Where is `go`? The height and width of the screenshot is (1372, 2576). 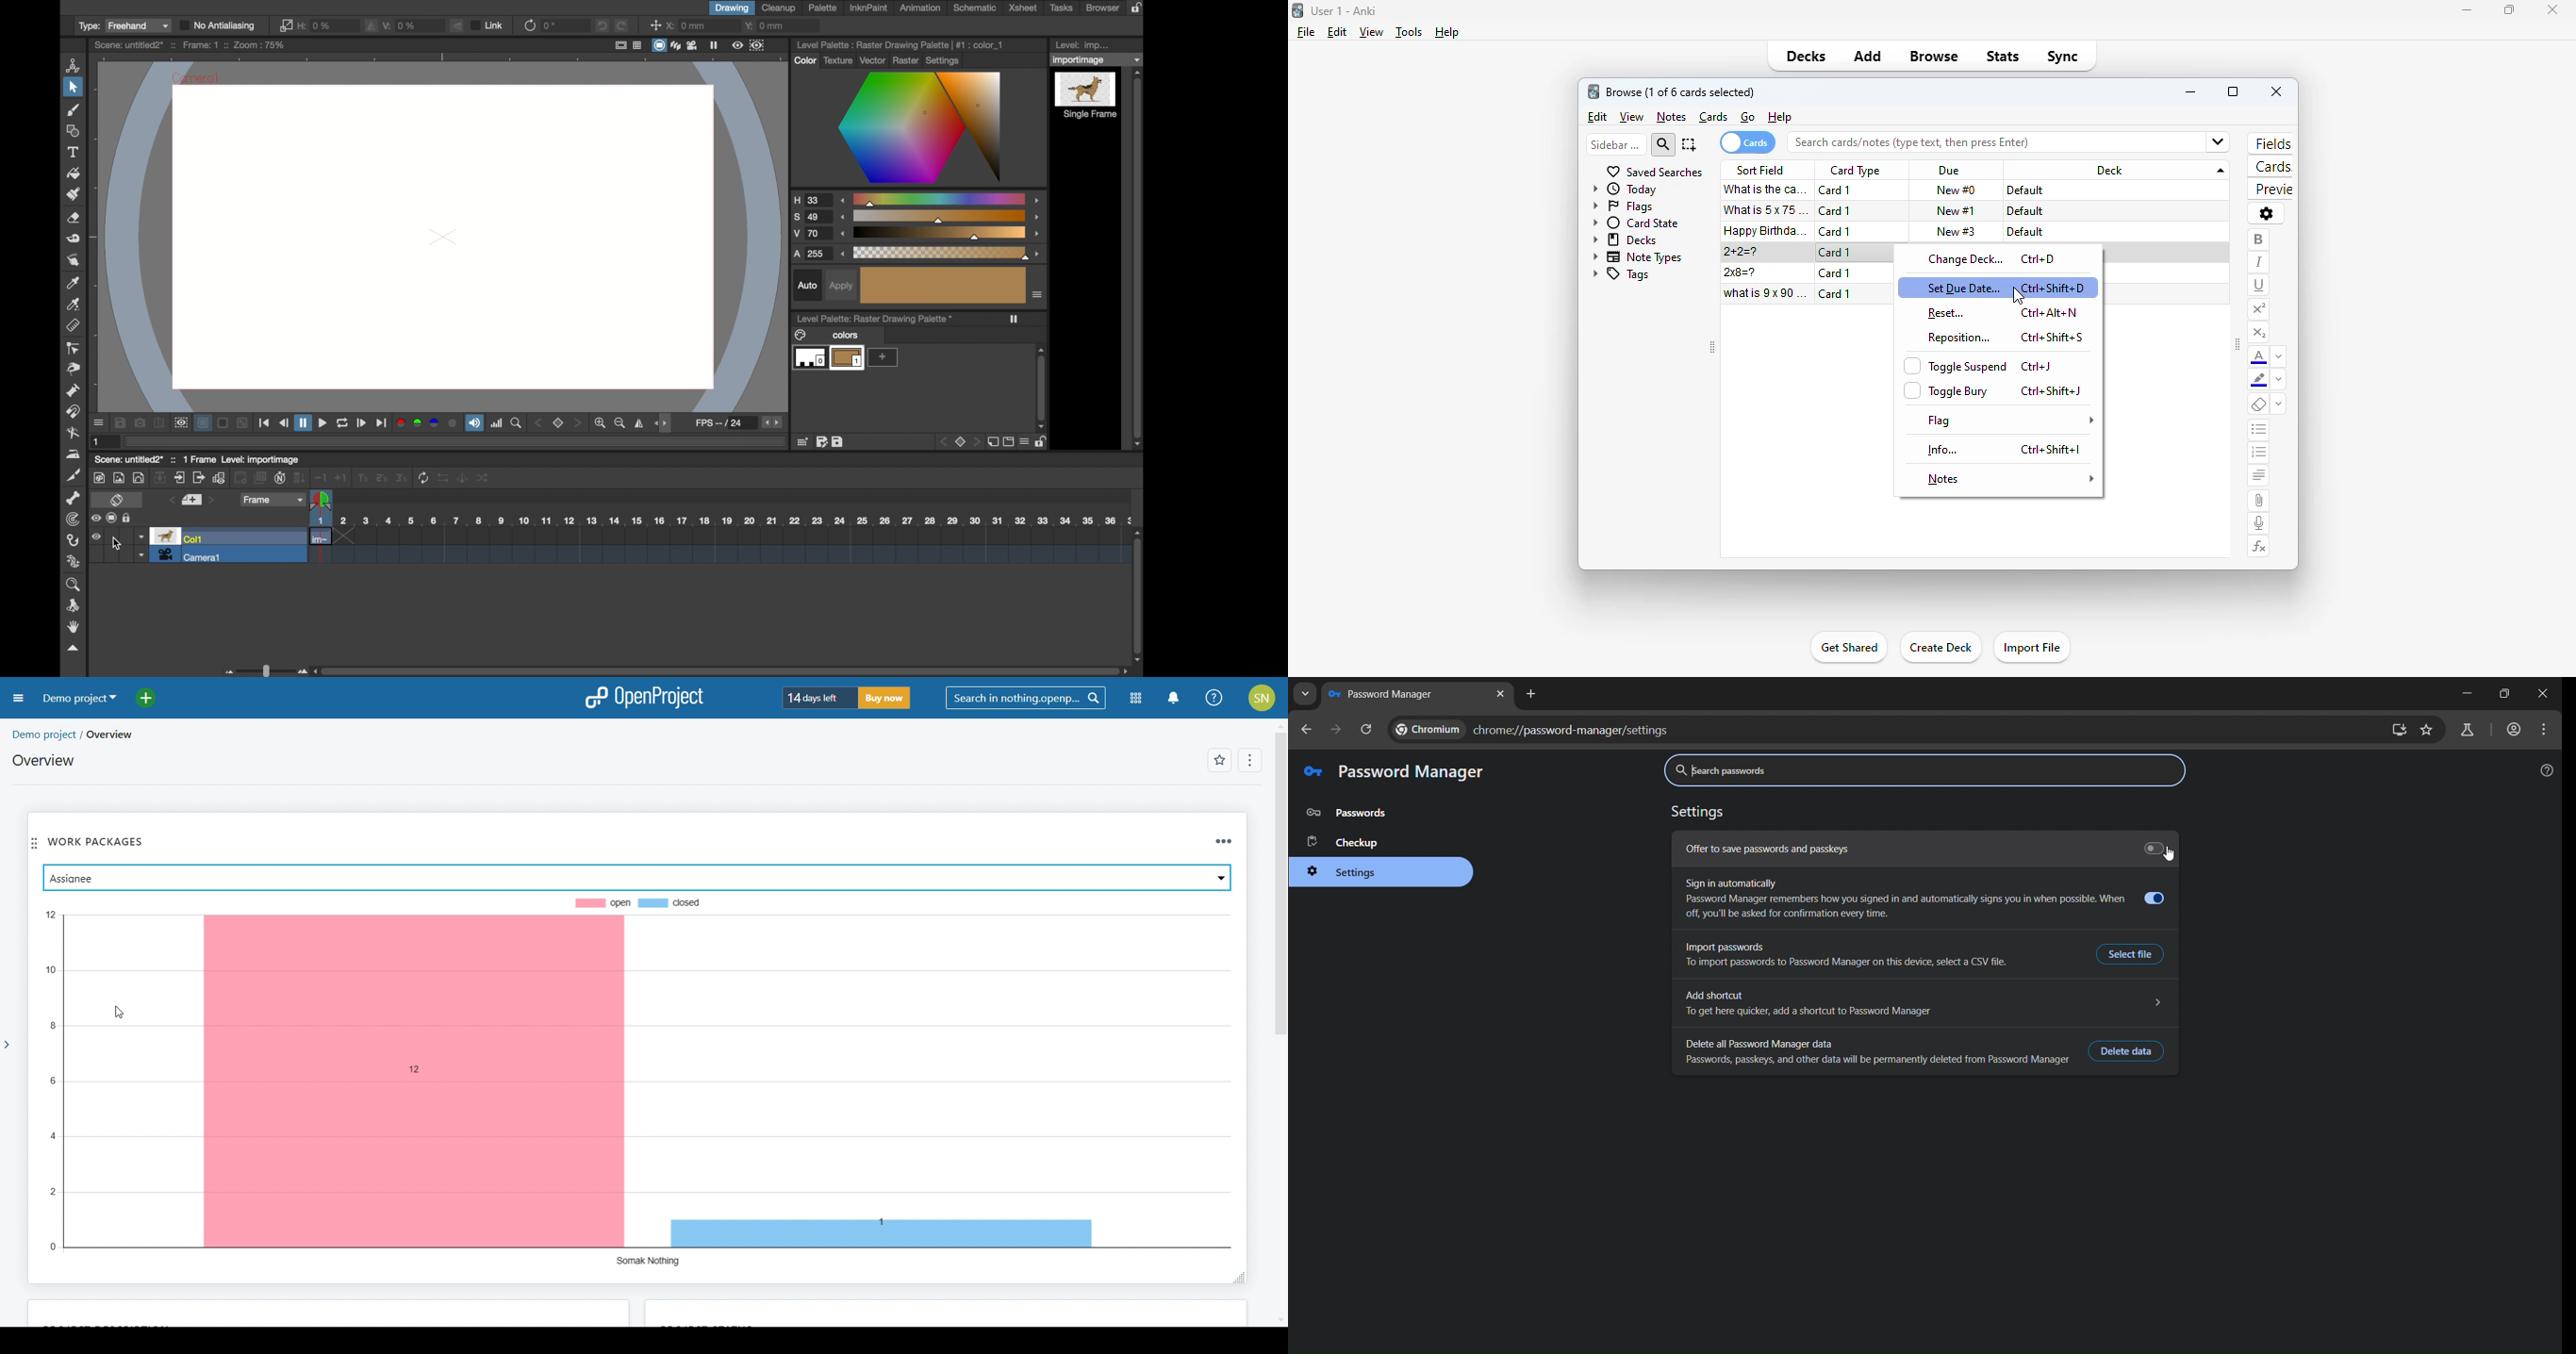
go is located at coordinates (1748, 117).